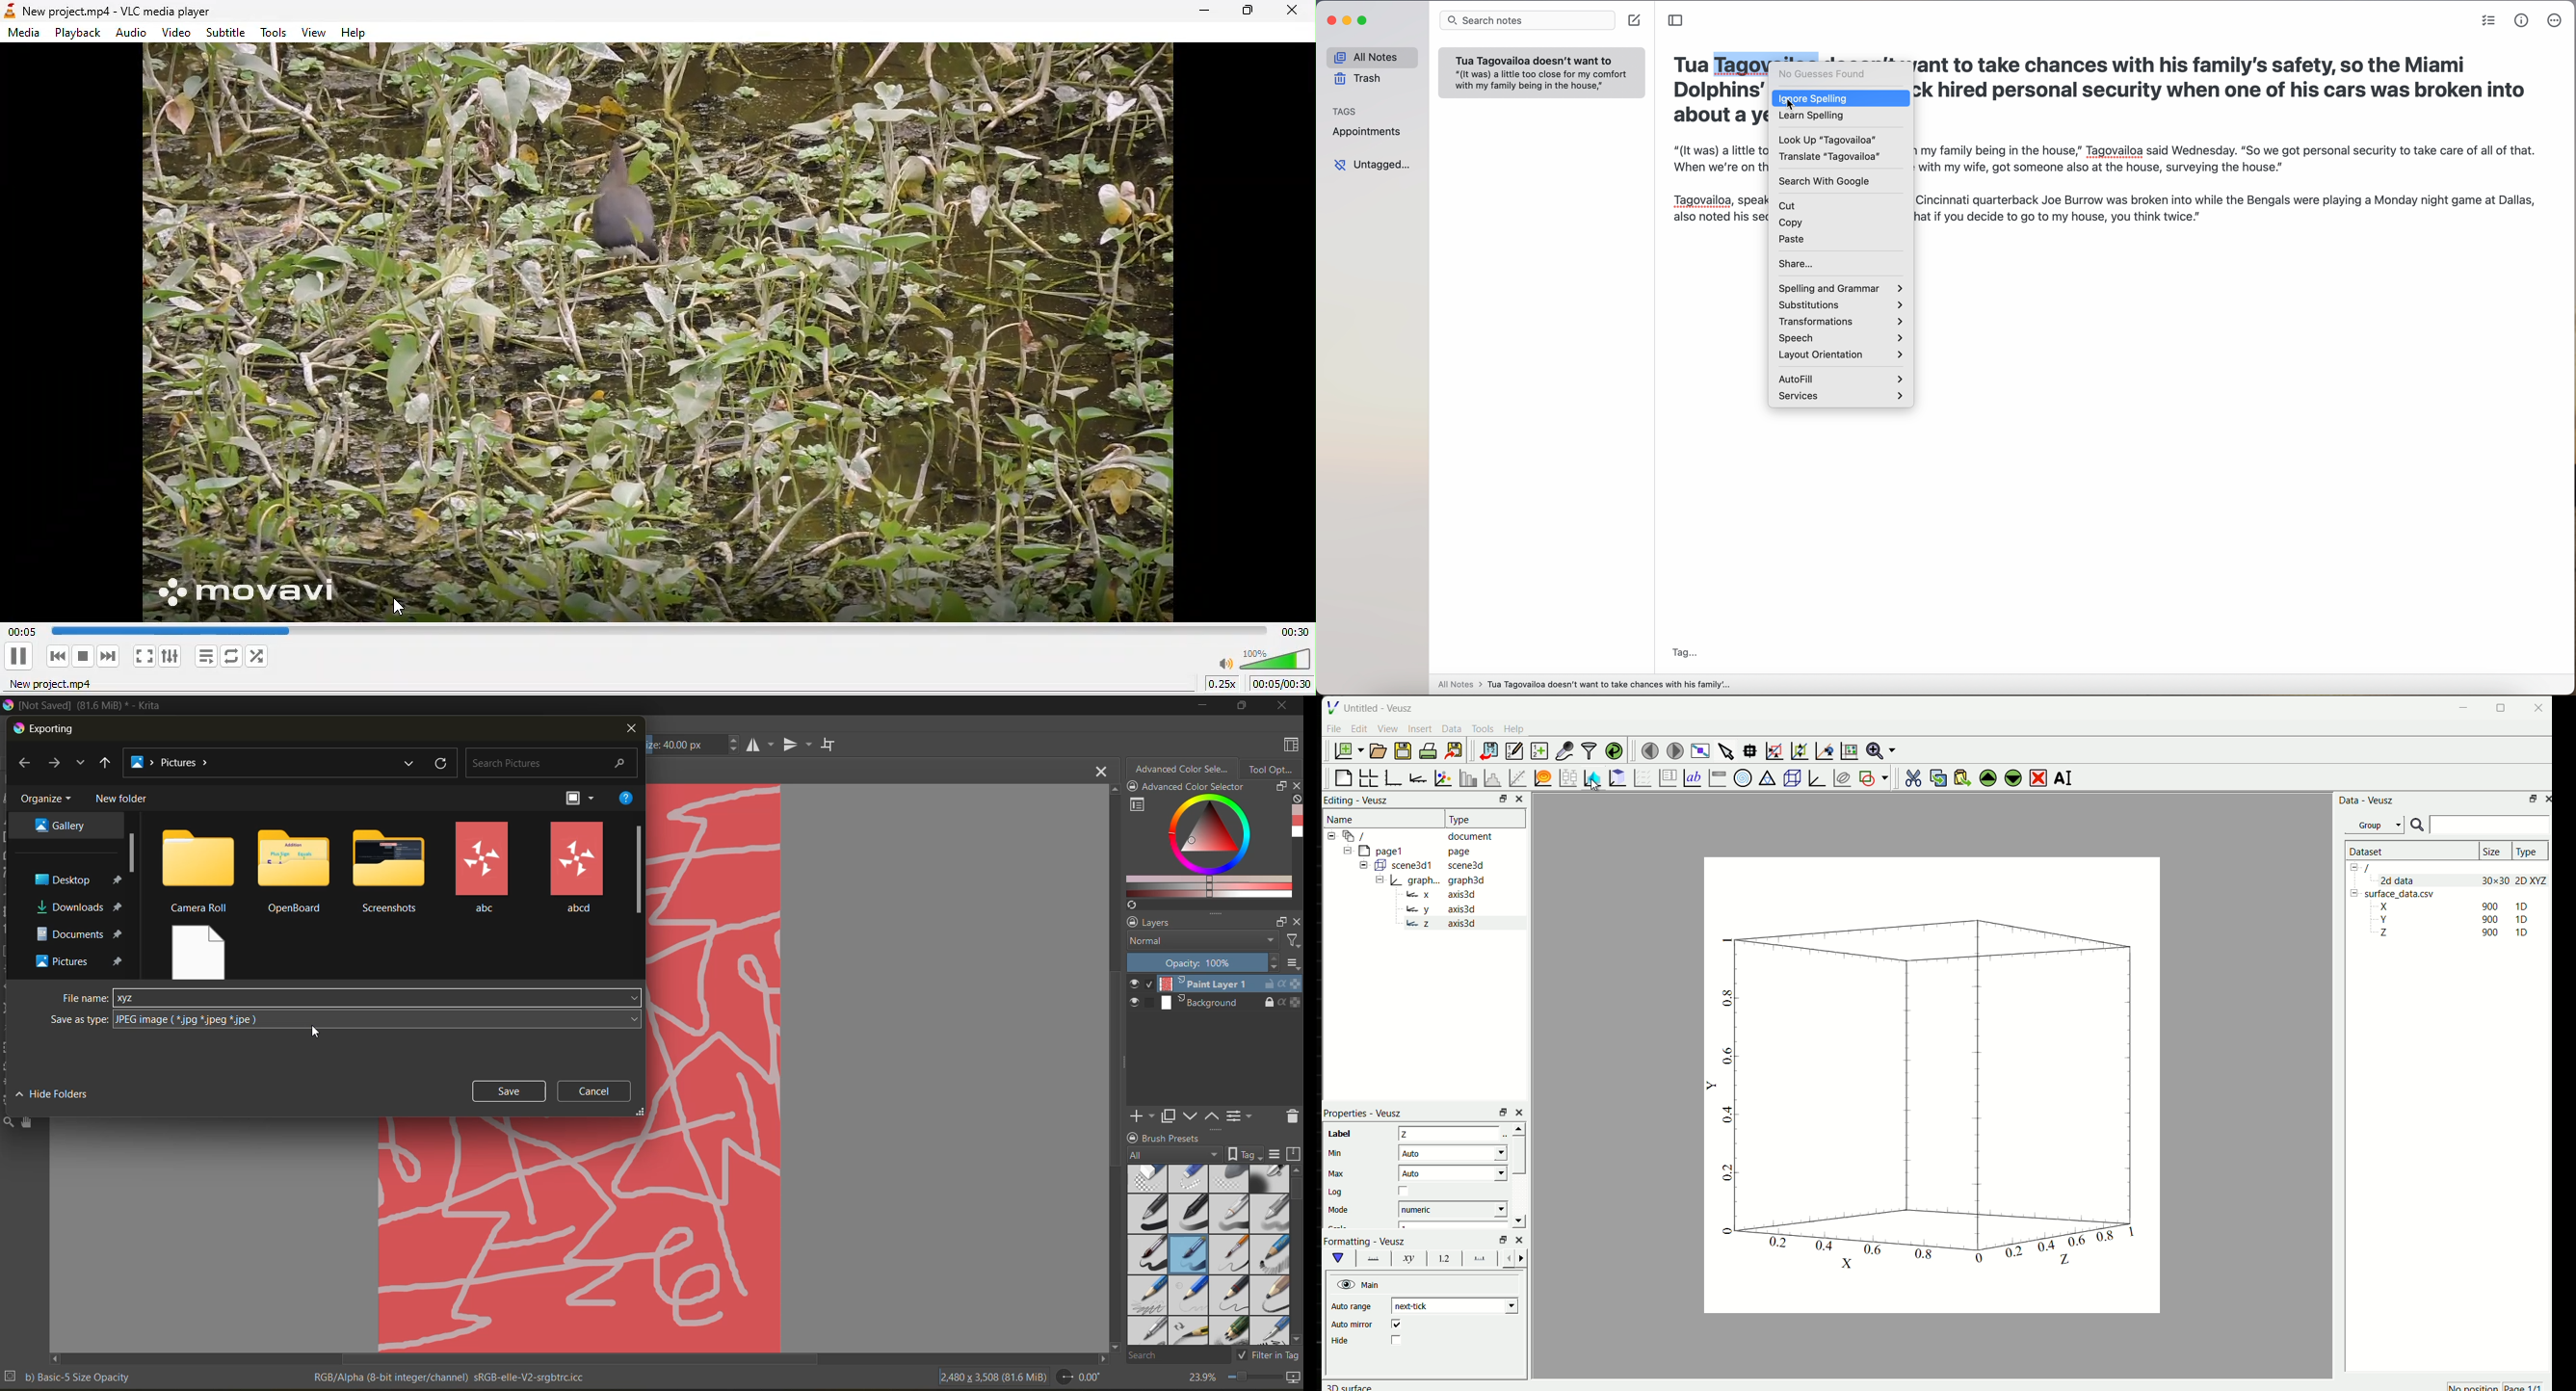 This screenshot has height=1400, width=2576. I want to click on Brush presets, so click(1178, 1136).